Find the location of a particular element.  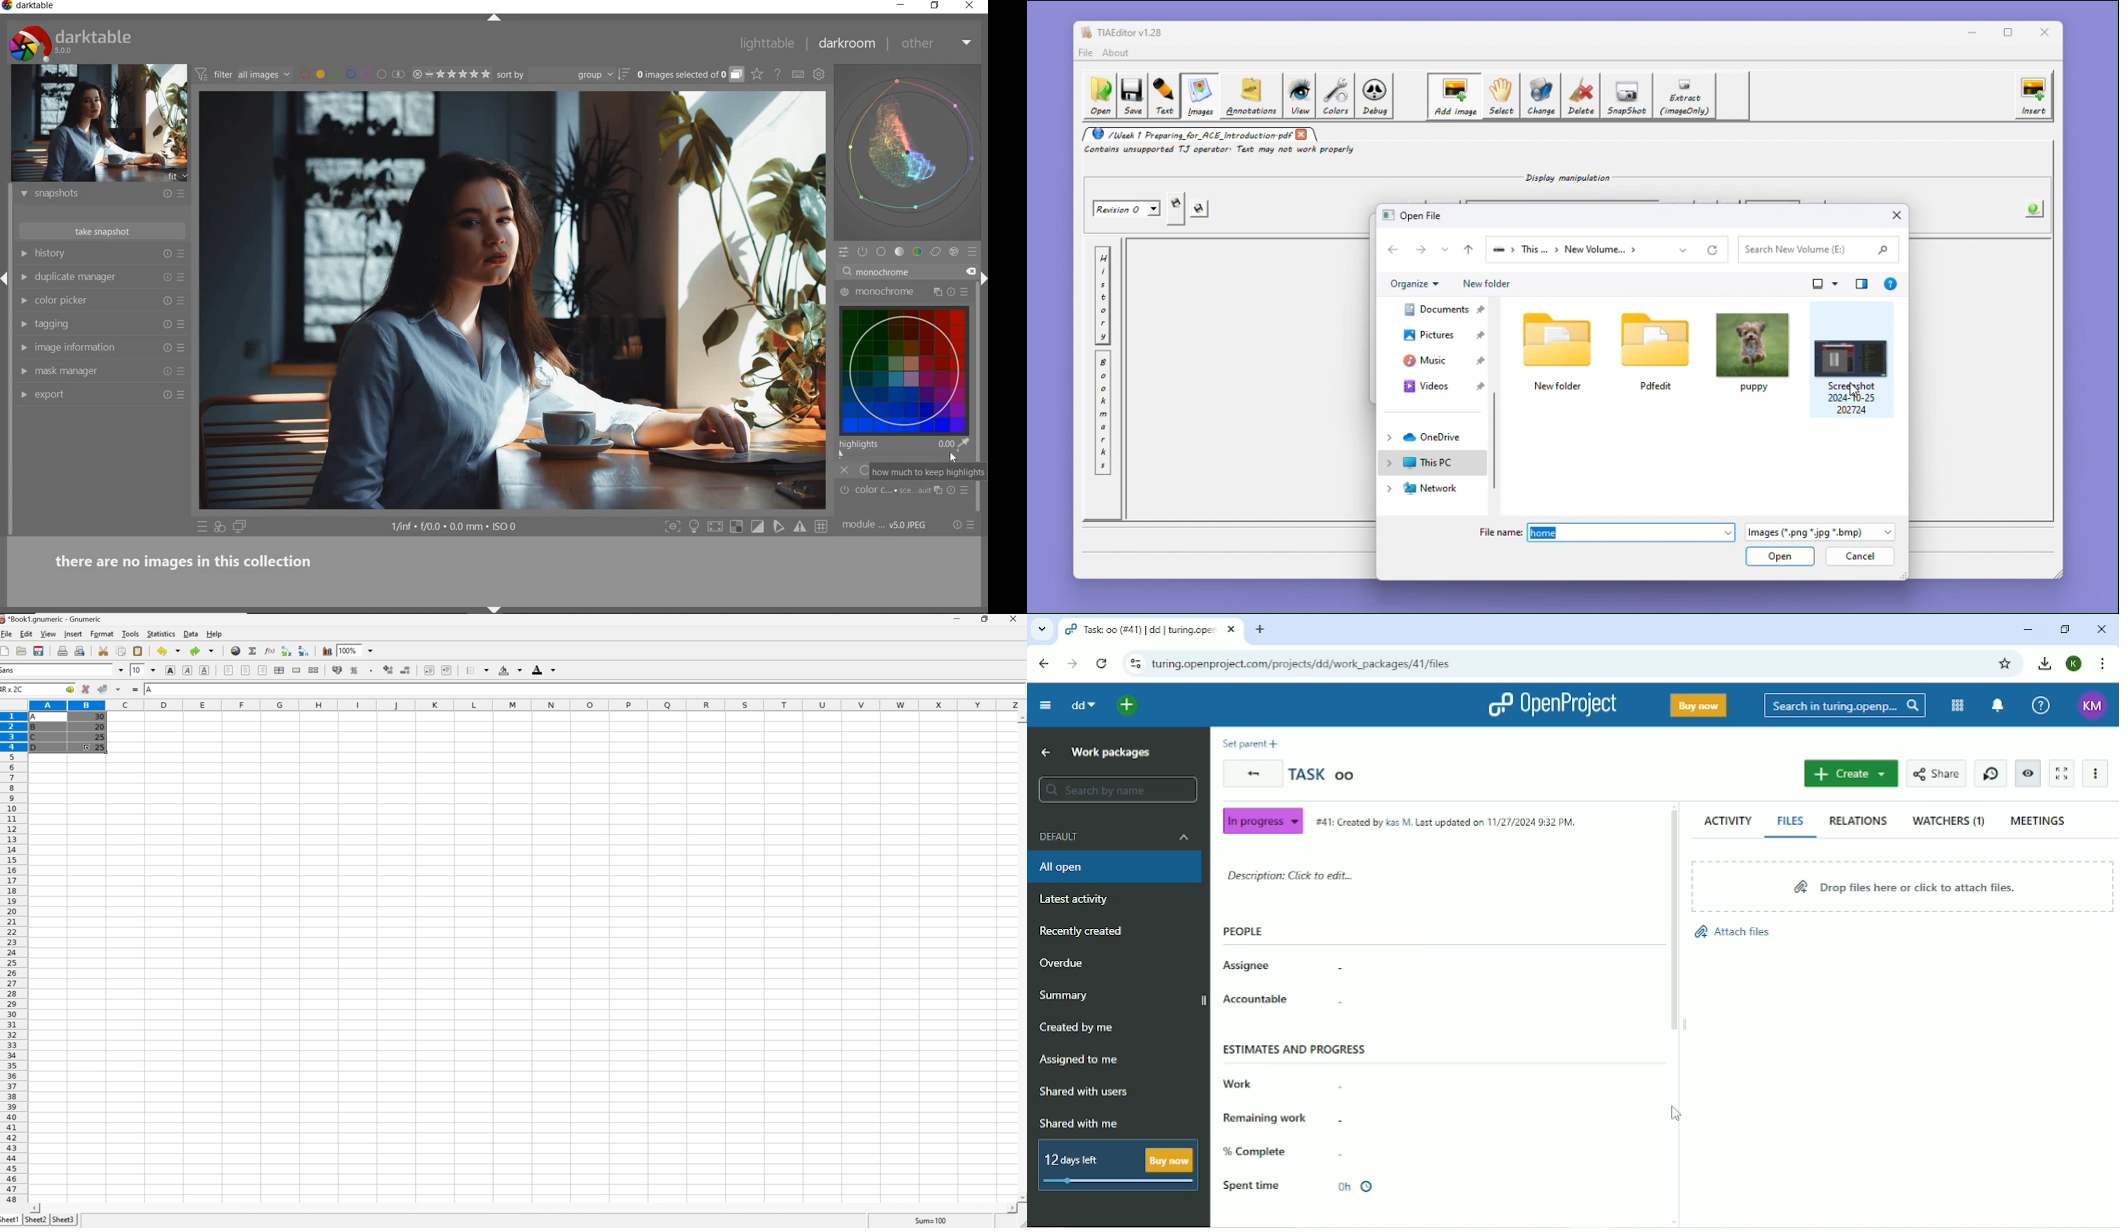

Sheet1 is located at coordinates (10, 1221).